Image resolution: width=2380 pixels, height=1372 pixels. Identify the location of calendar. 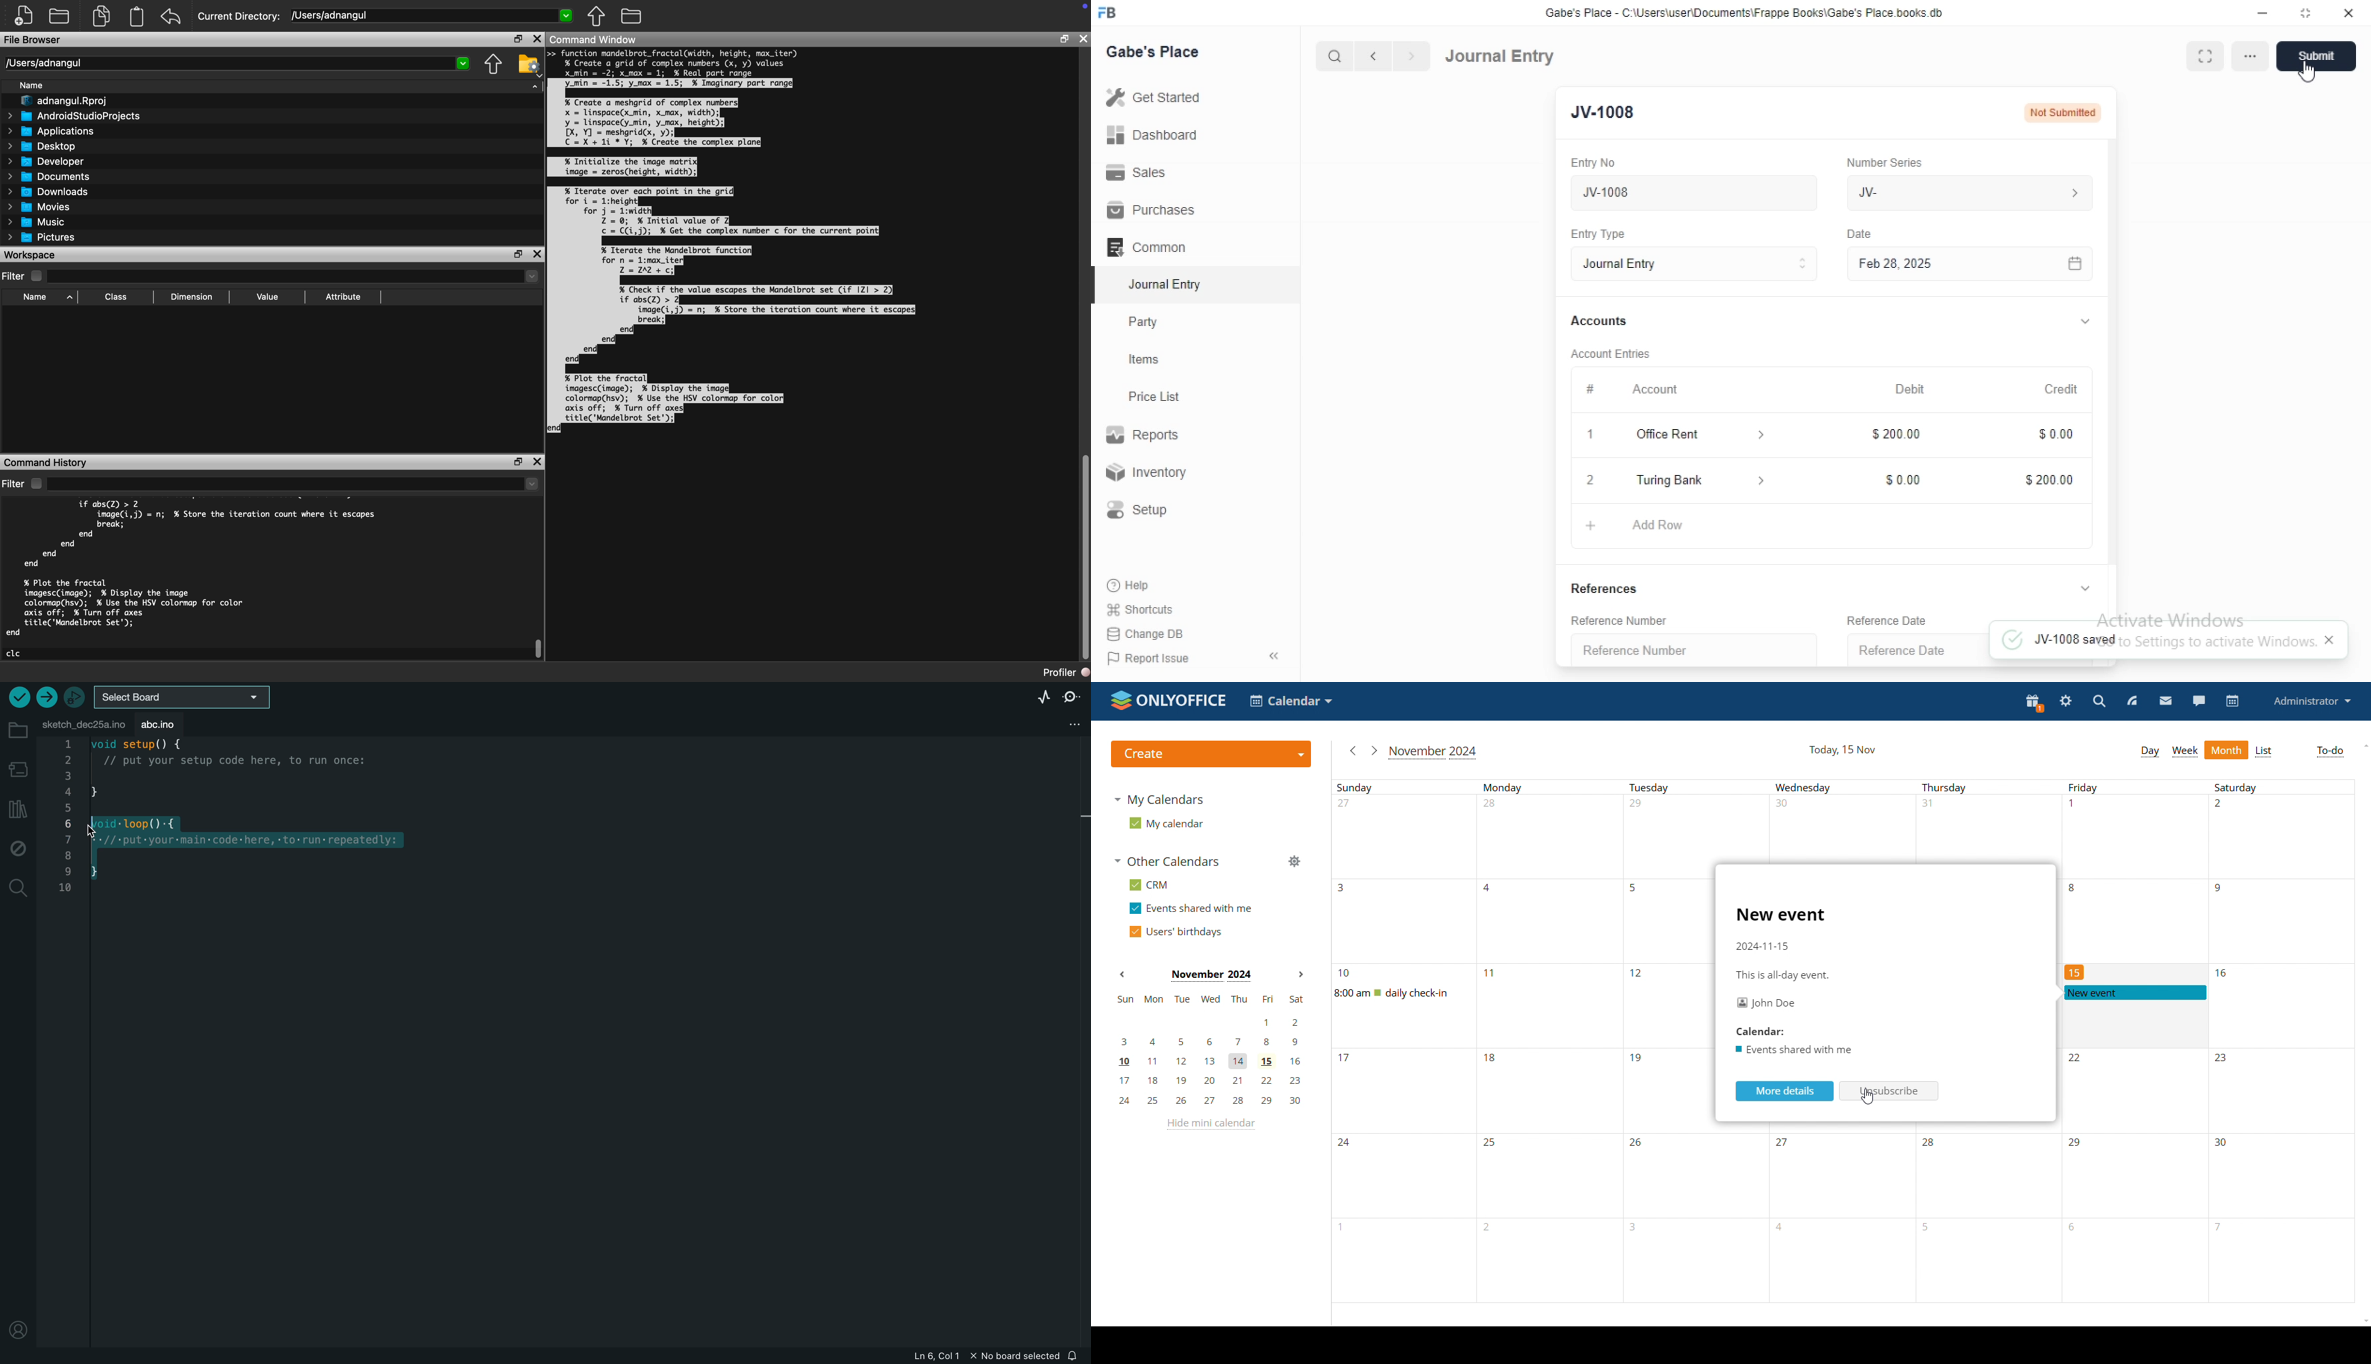
(1768, 1029).